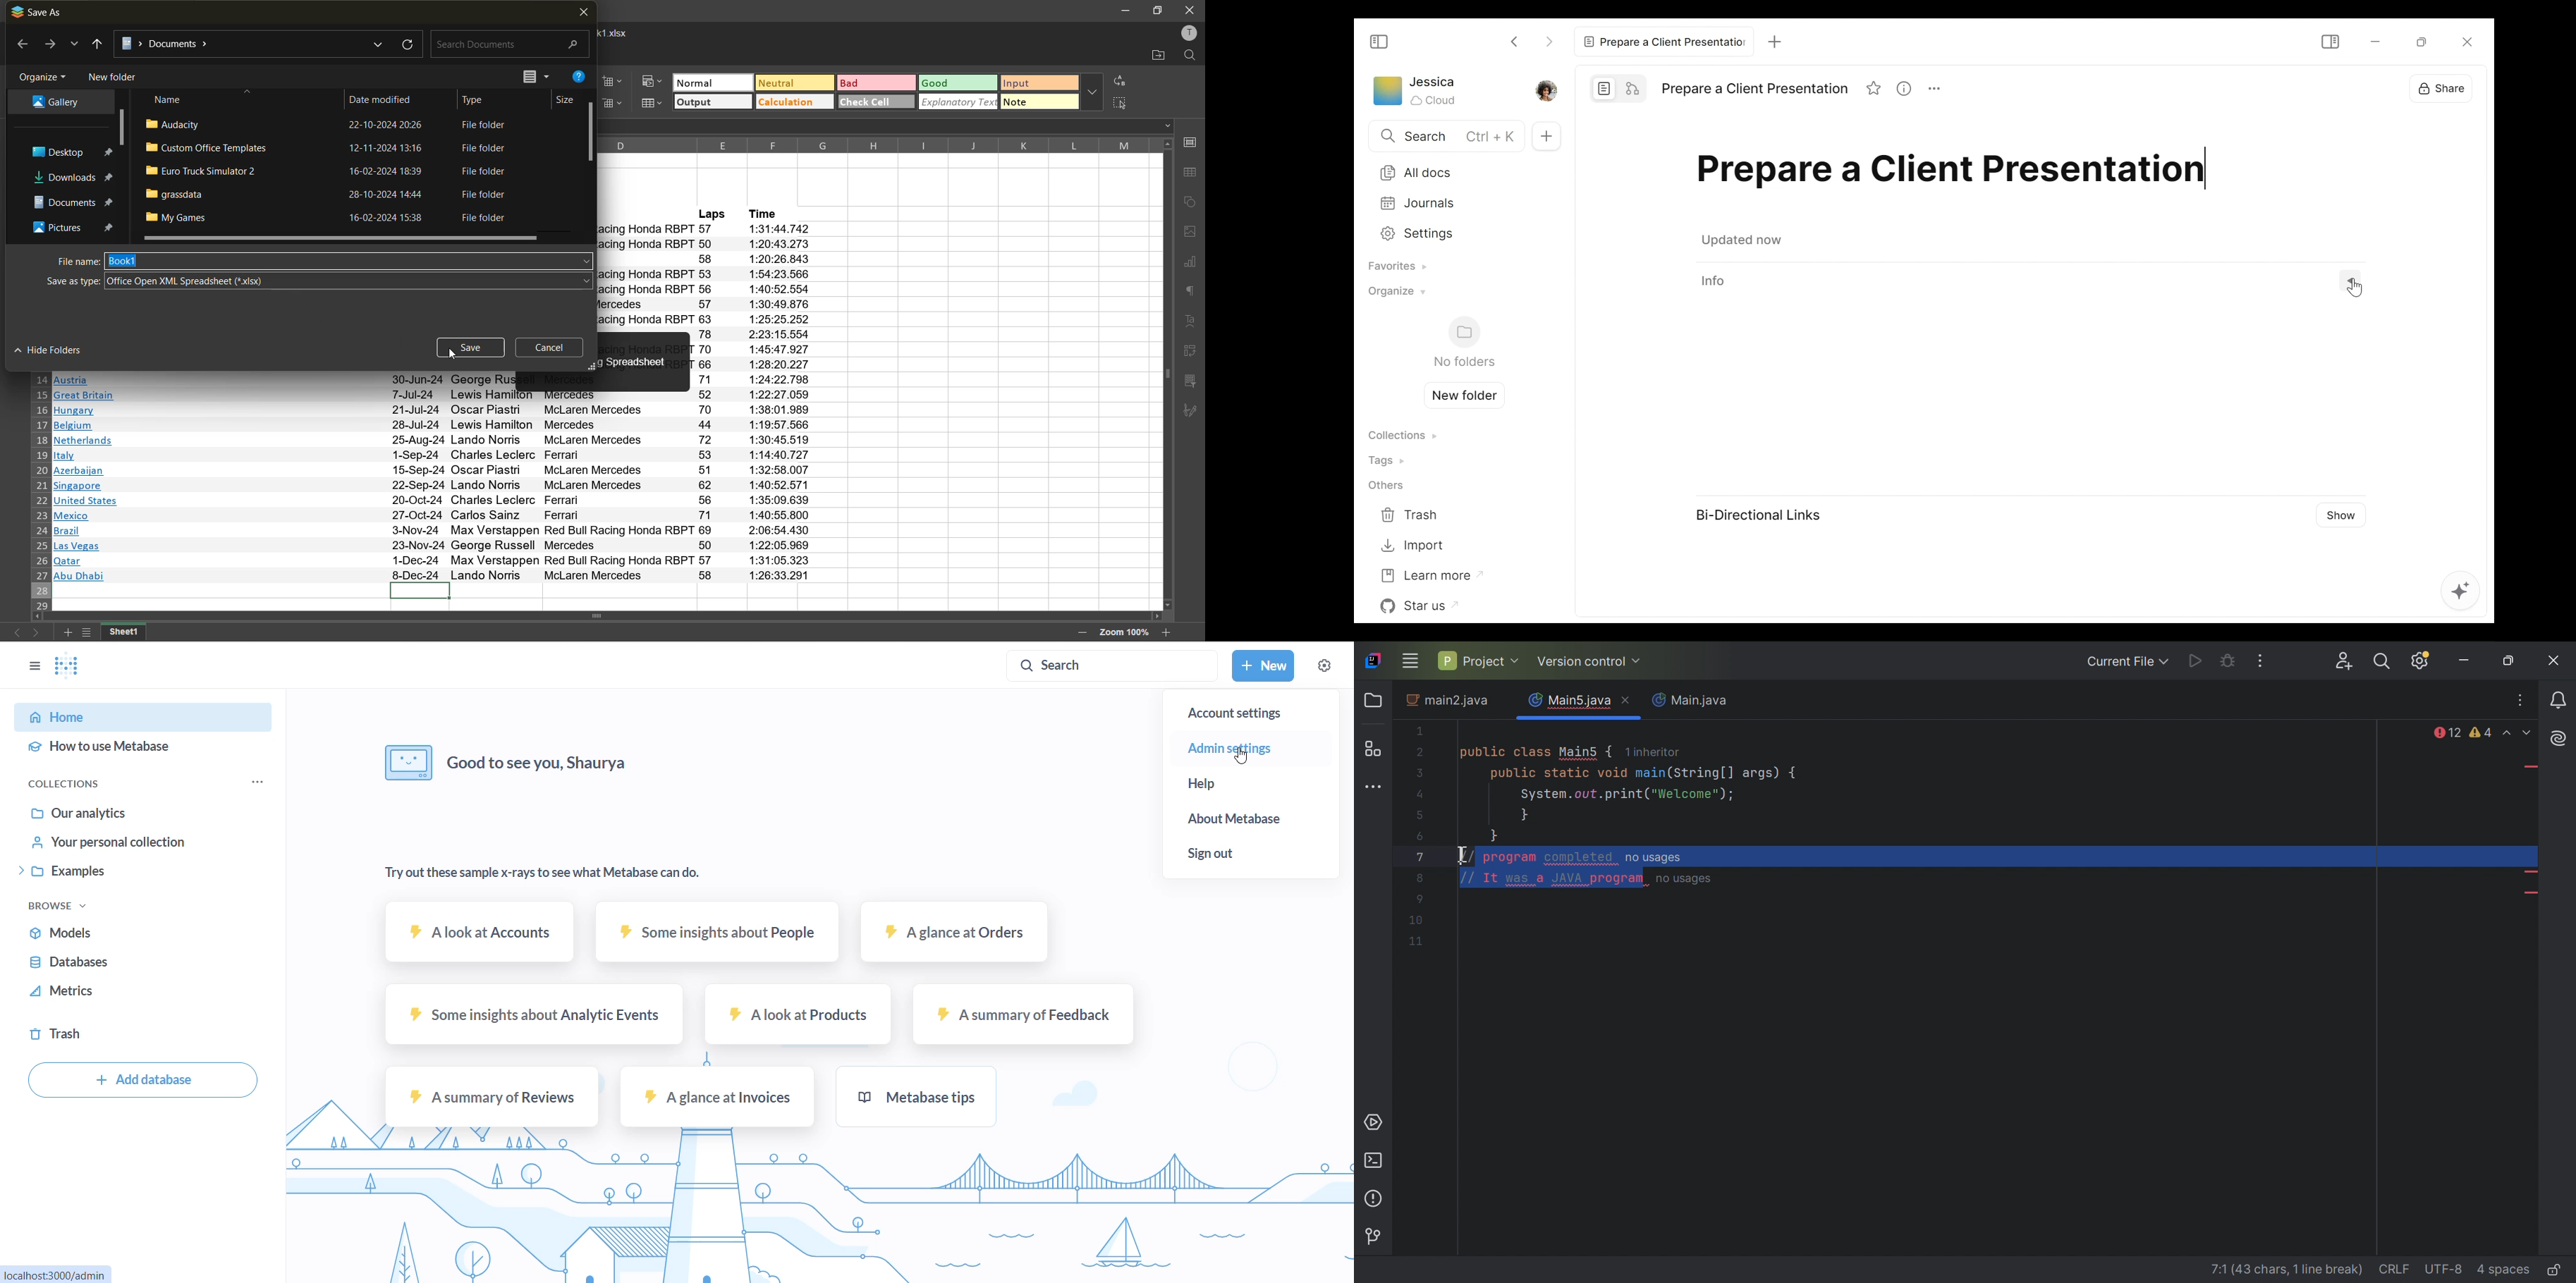 The image size is (2576, 1288). Describe the element at coordinates (954, 935) in the screenshot. I see `A glance at orders sample` at that location.